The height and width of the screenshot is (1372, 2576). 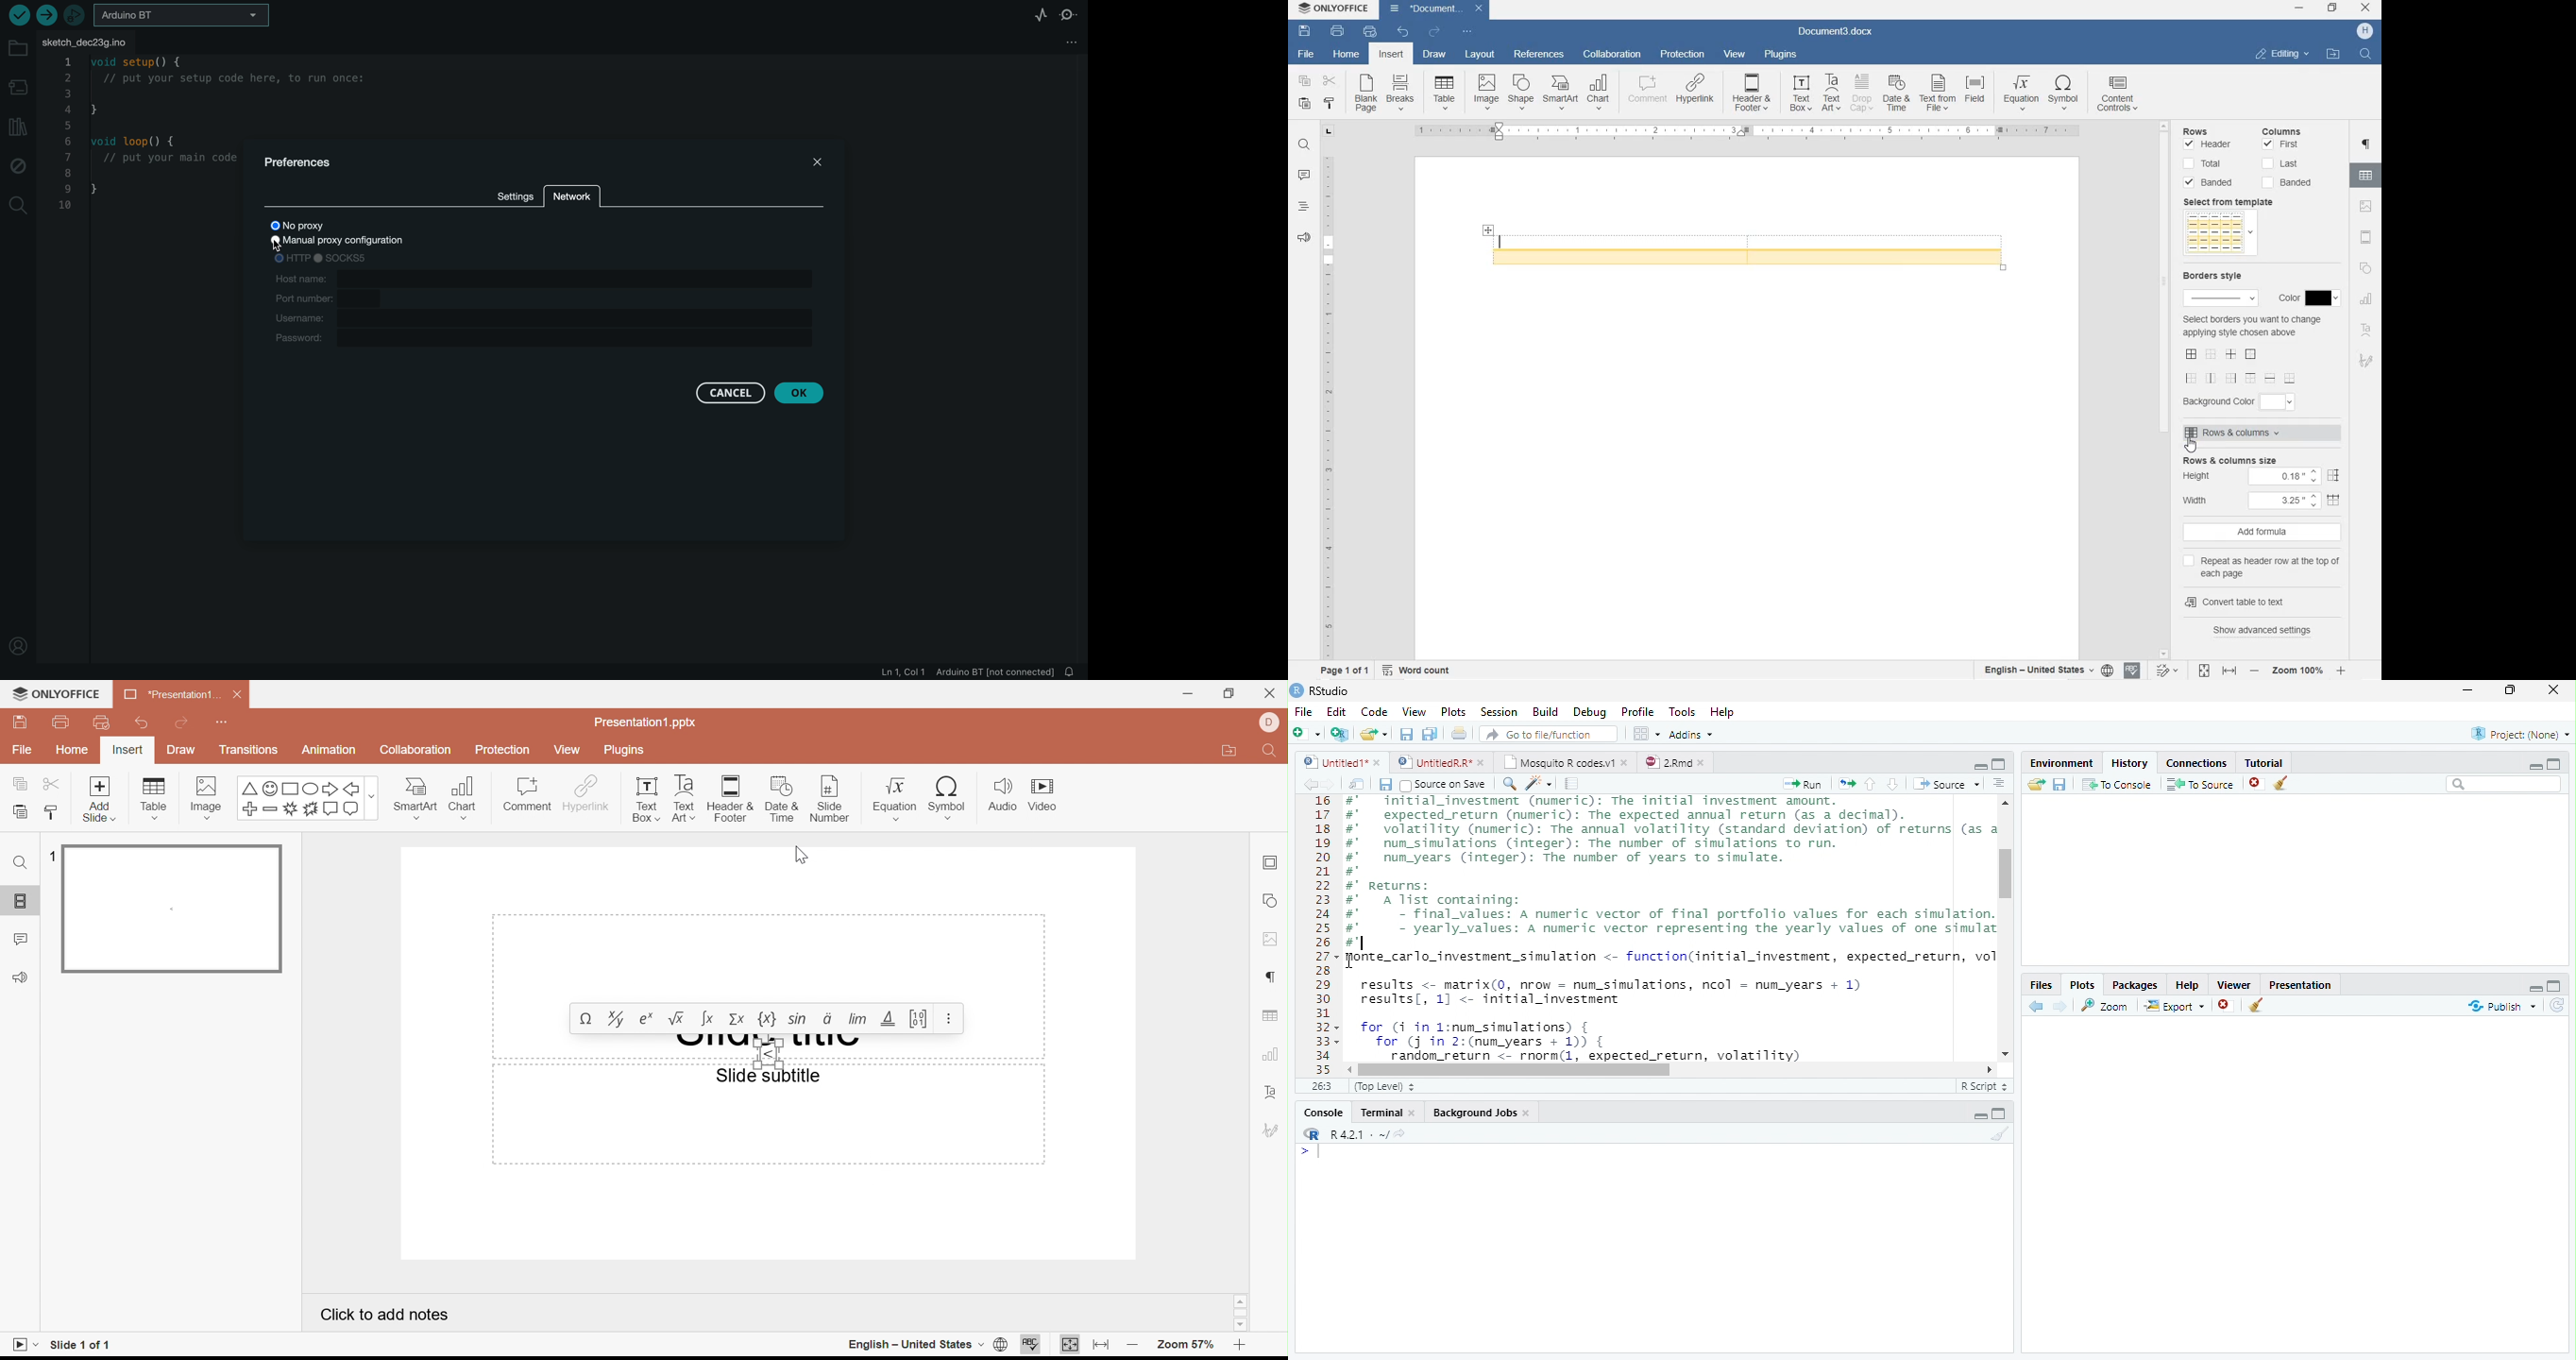 I want to click on Full Height, so click(x=2002, y=1113).